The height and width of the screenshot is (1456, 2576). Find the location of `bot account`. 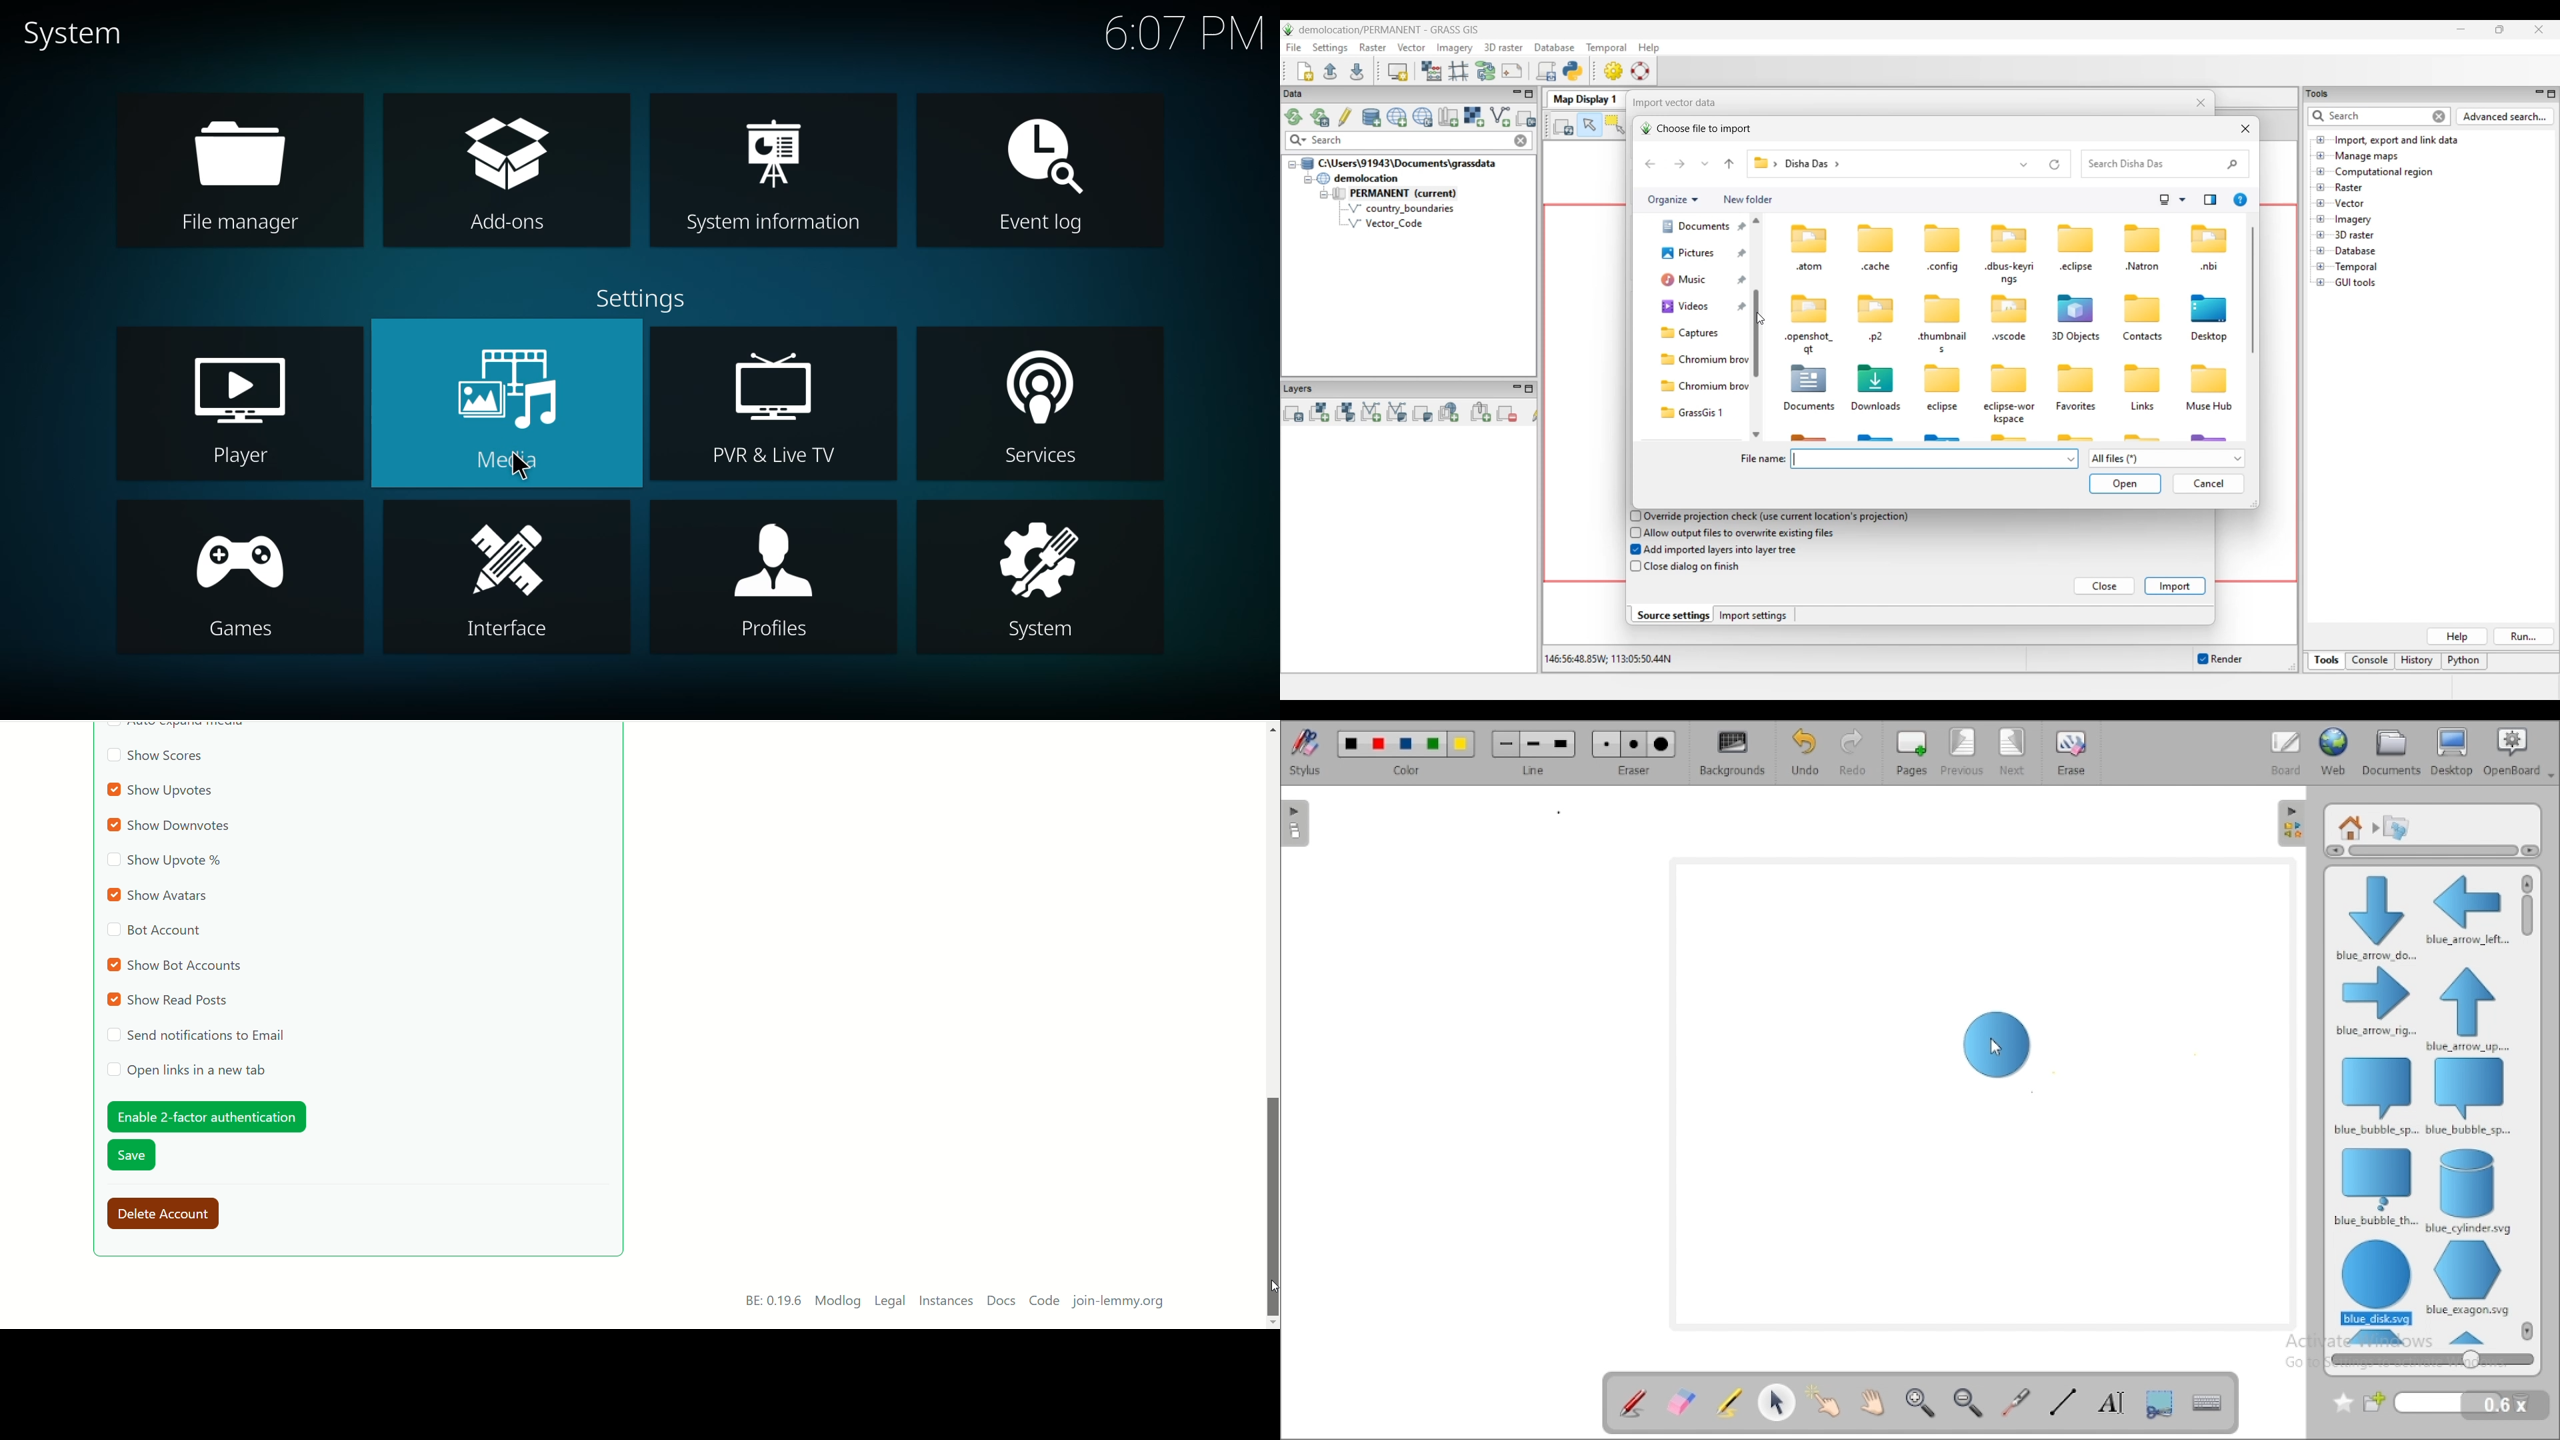

bot account is located at coordinates (154, 933).